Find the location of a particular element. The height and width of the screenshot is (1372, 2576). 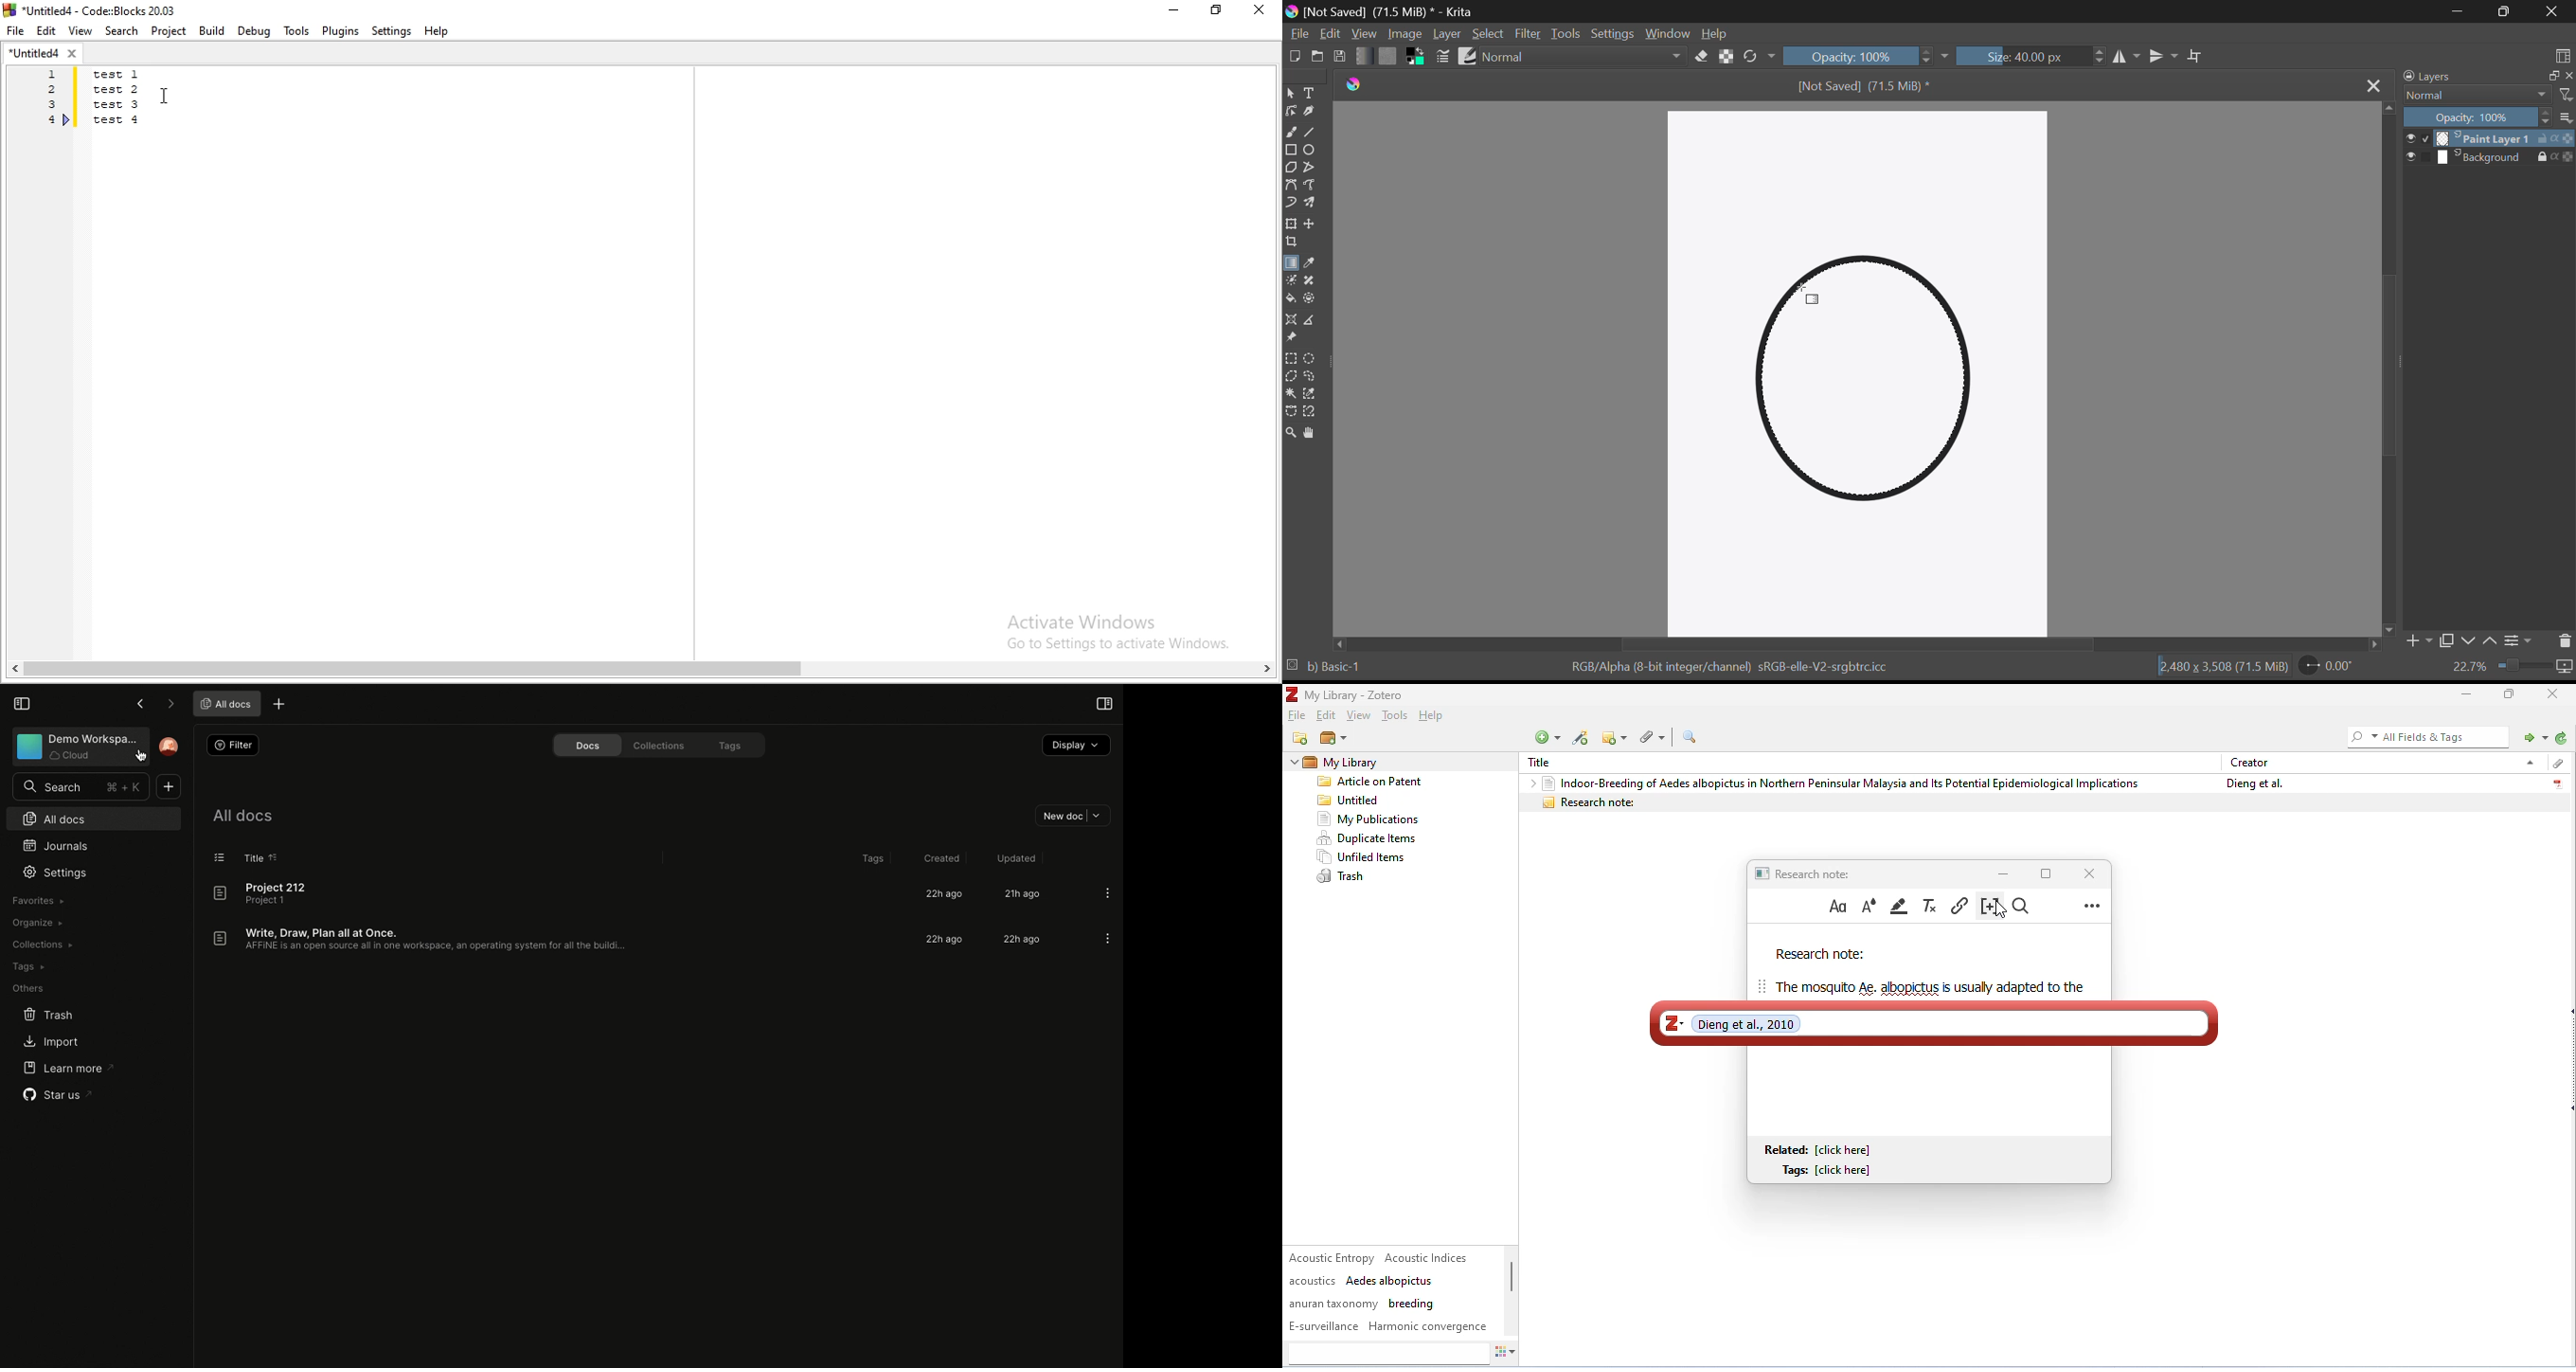

Window is located at coordinates (1669, 36).